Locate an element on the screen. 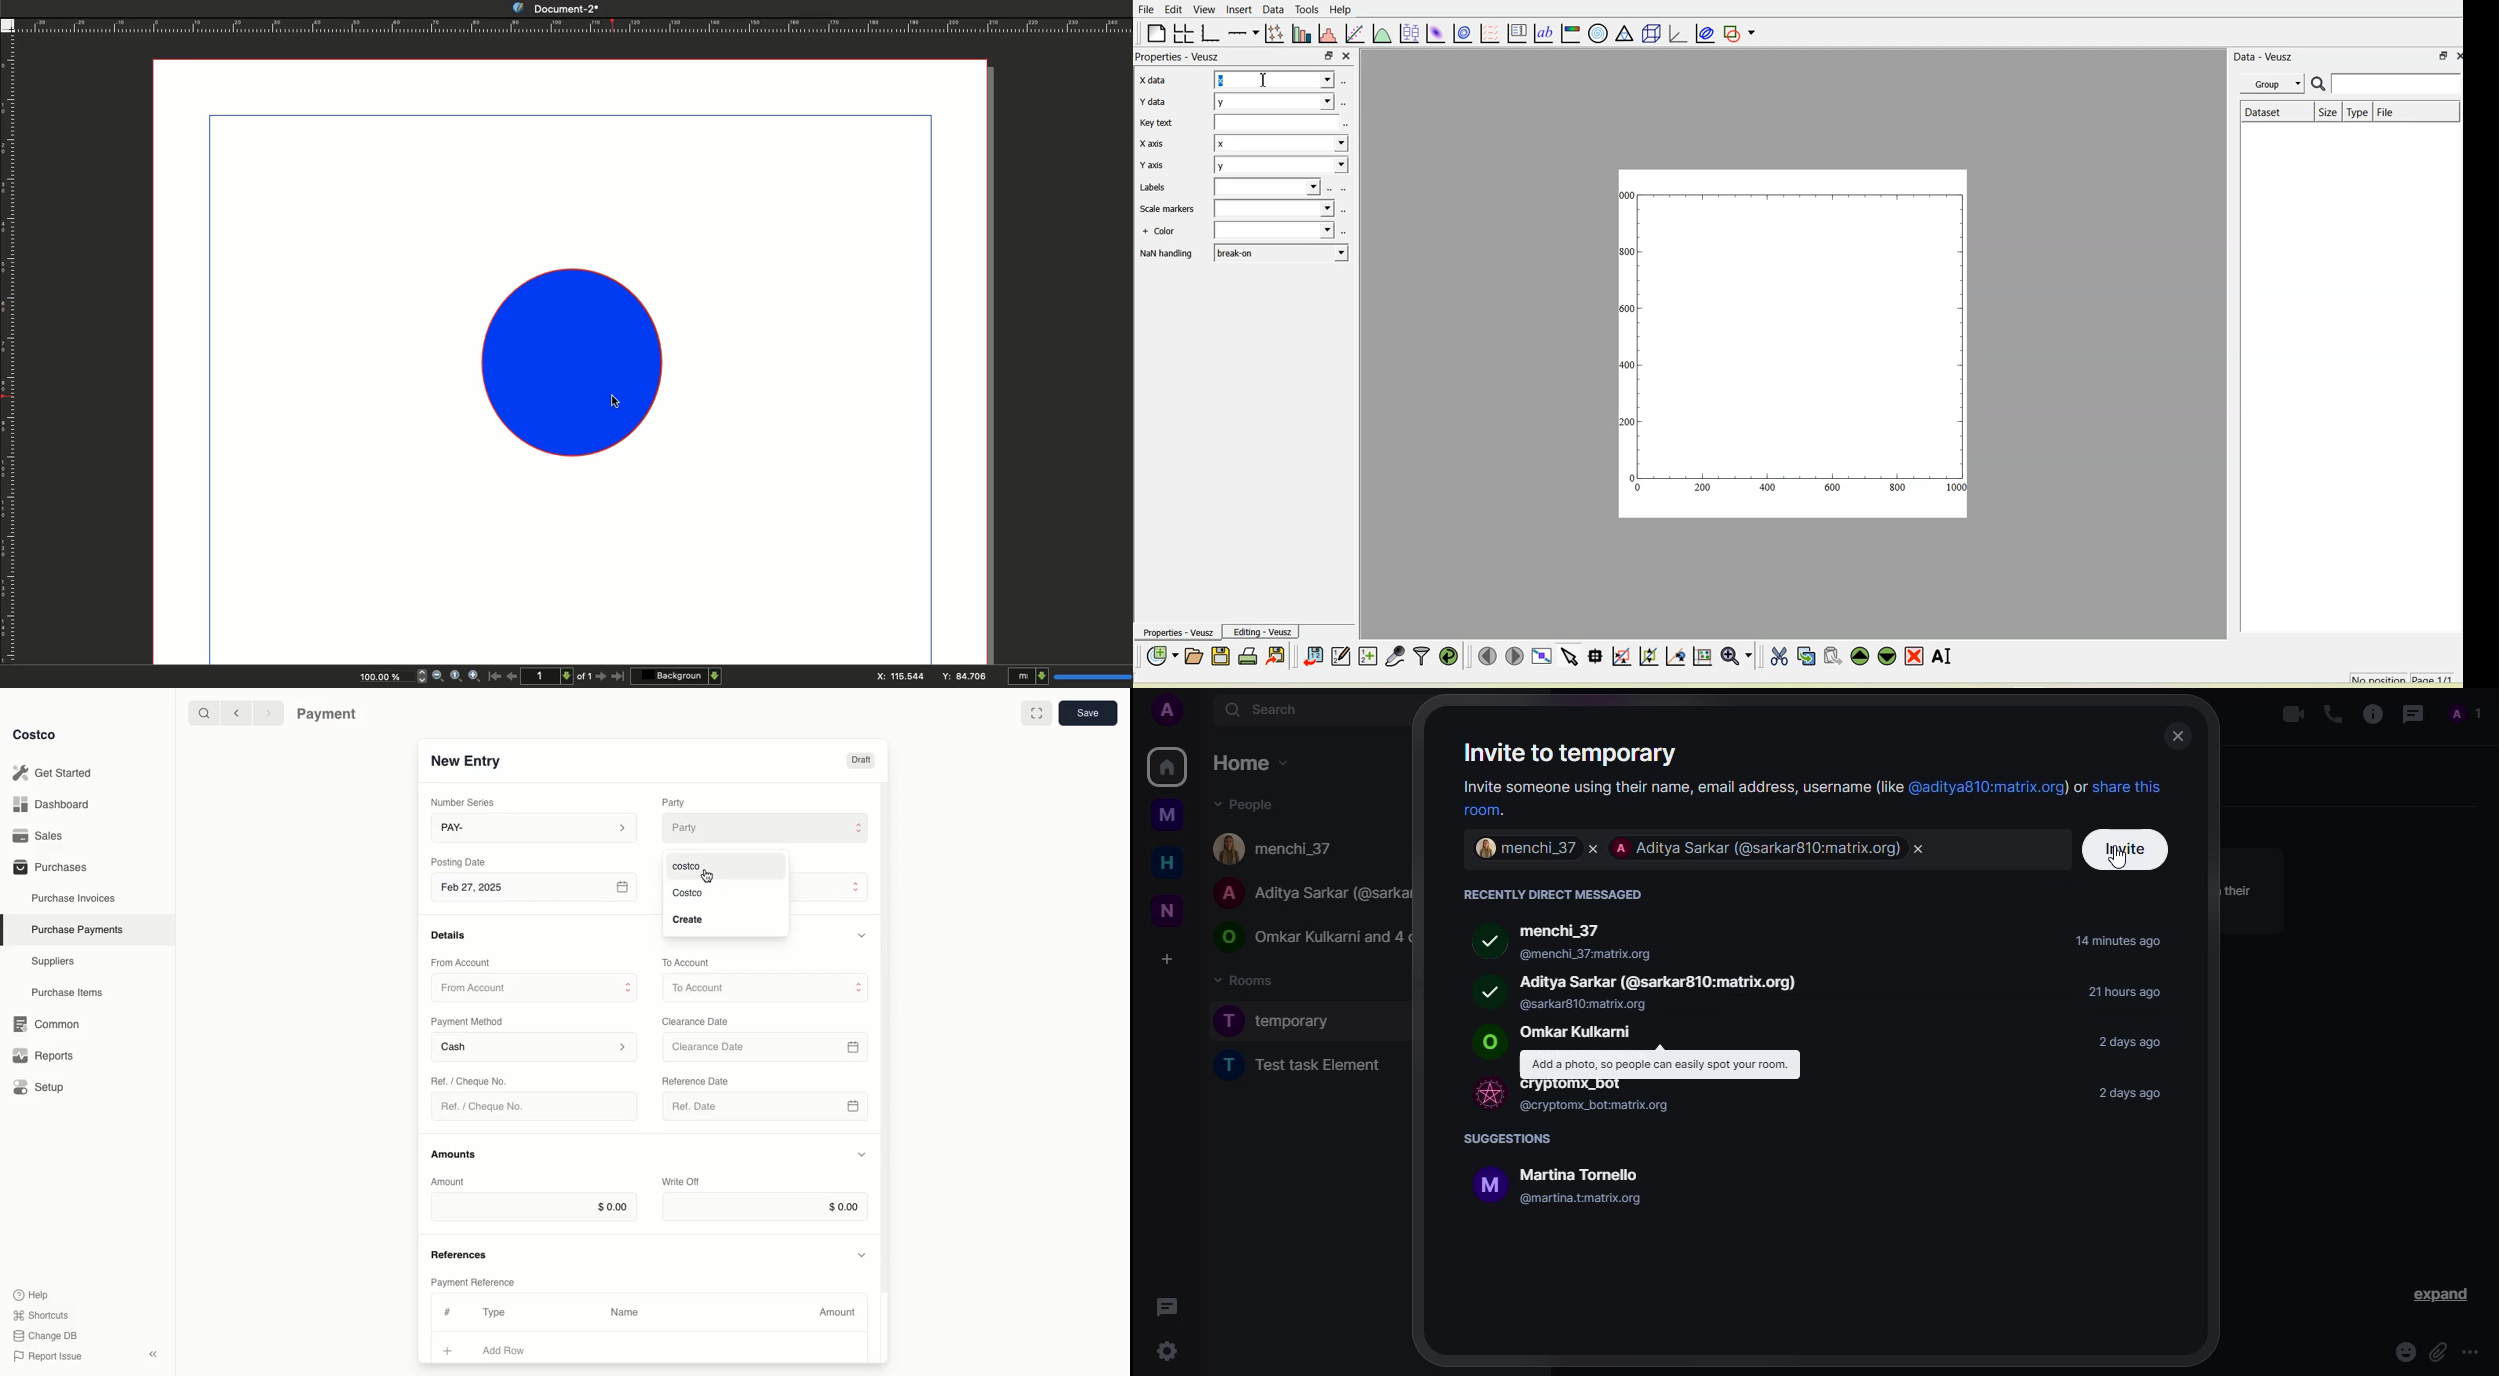  profile is located at coordinates (2462, 713).